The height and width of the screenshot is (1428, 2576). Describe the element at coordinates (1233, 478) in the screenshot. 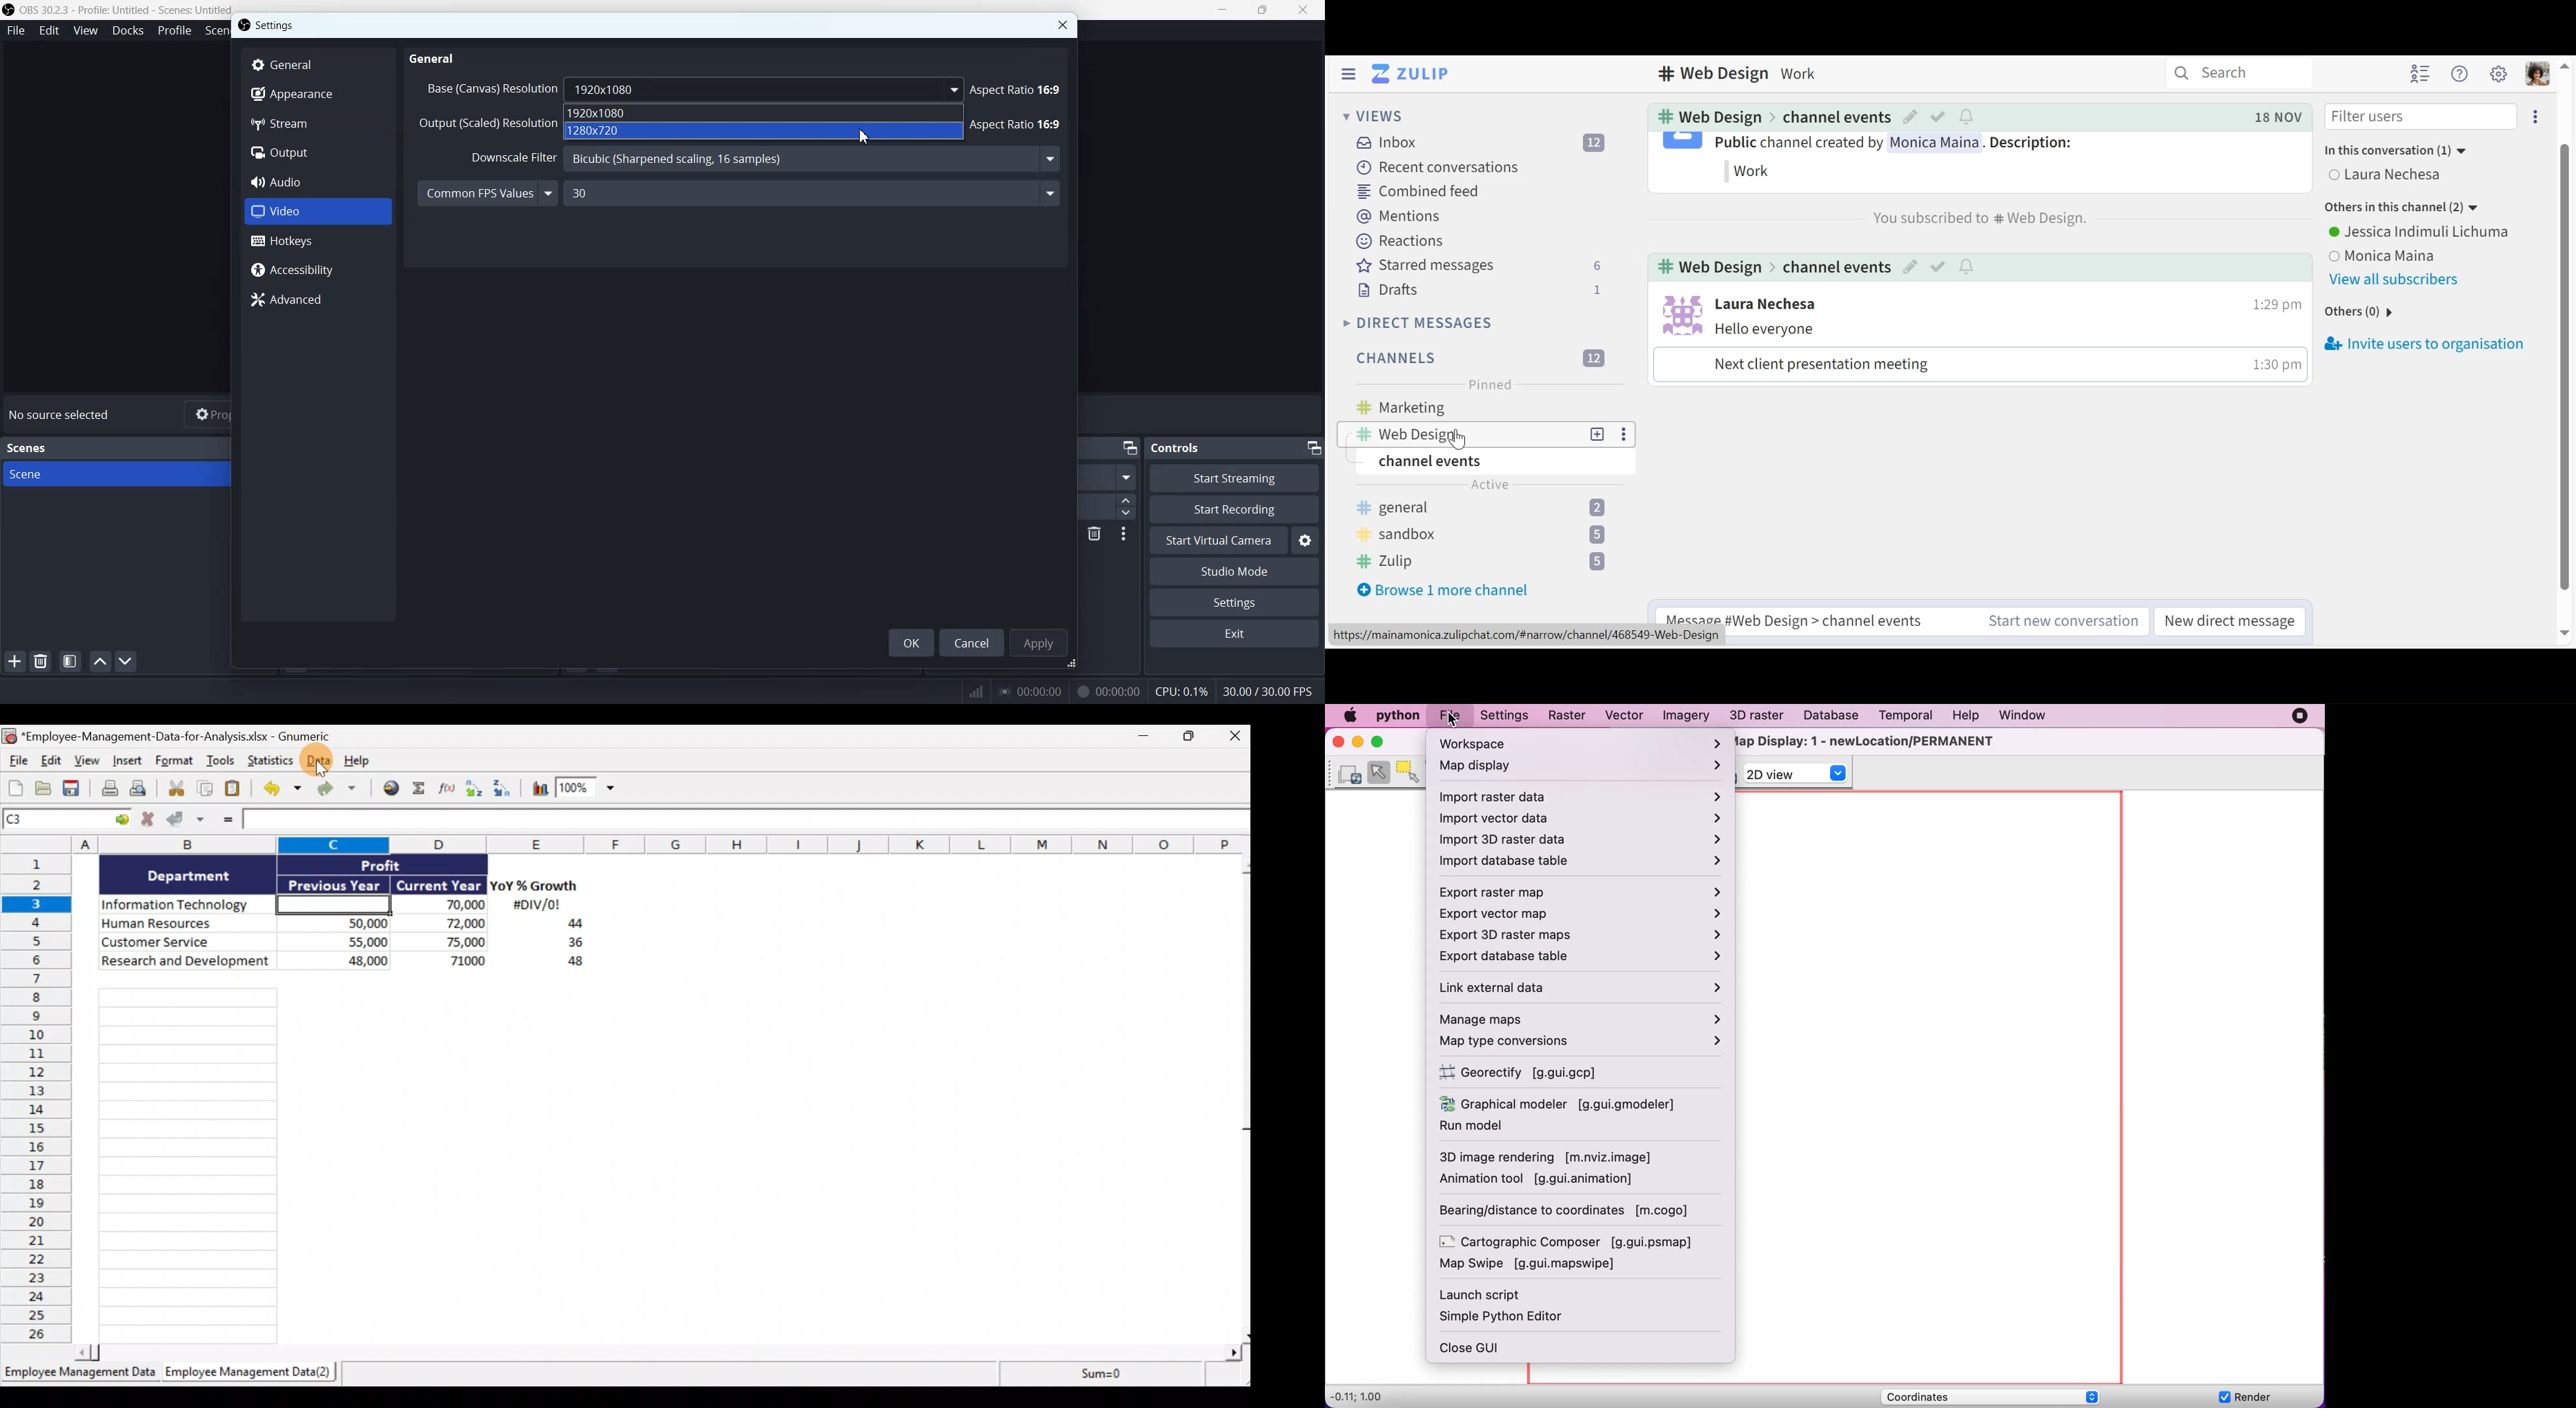

I see `Start Streaming` at that location.